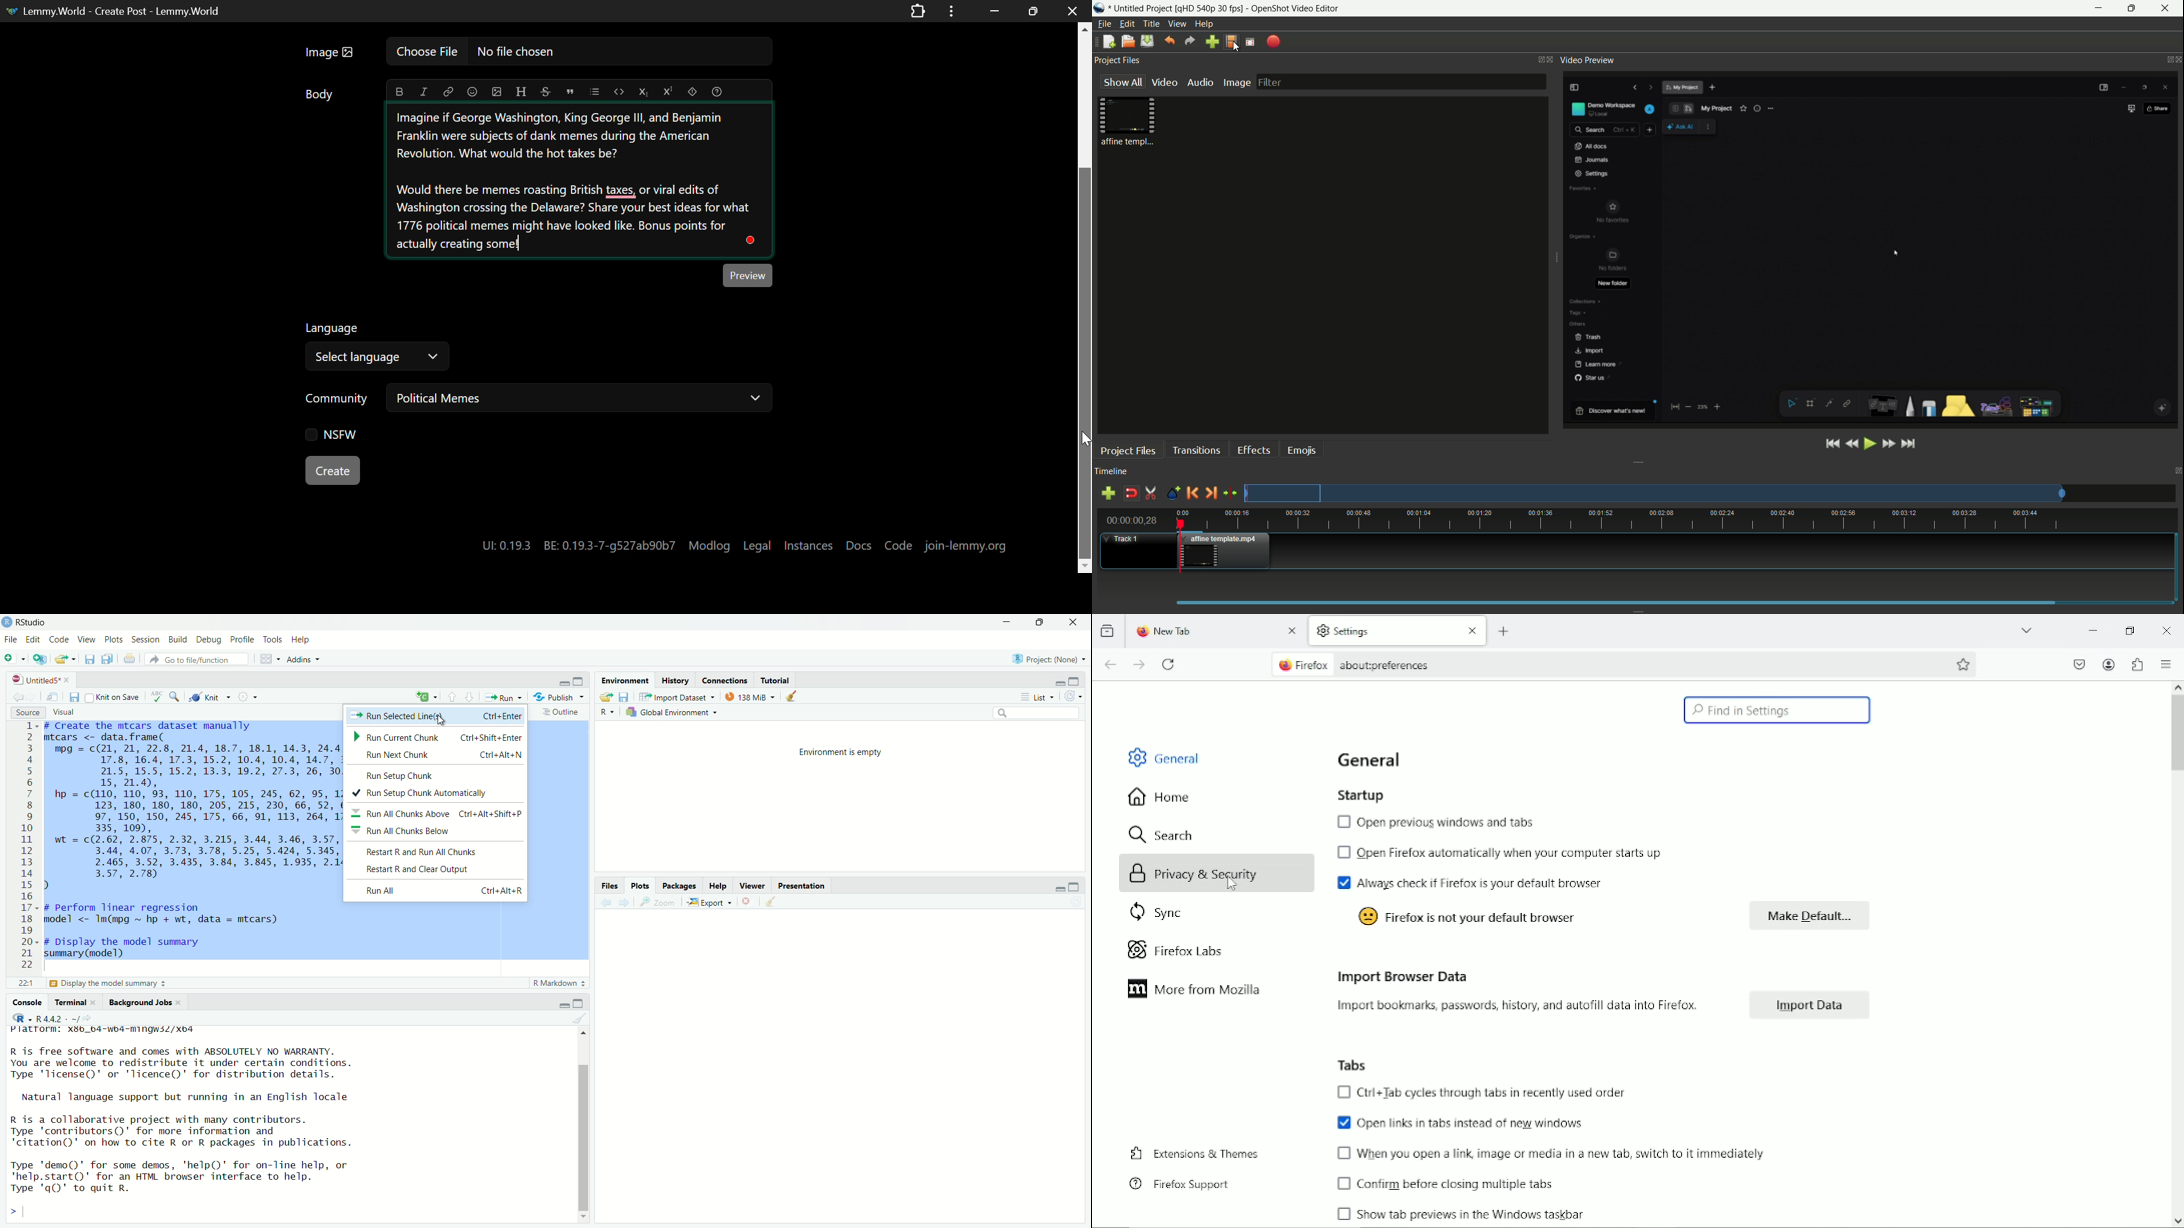  What do you see at coordinates (859, 546) in the screenshot?
I see `Docs` at bounding box center [859, 546].